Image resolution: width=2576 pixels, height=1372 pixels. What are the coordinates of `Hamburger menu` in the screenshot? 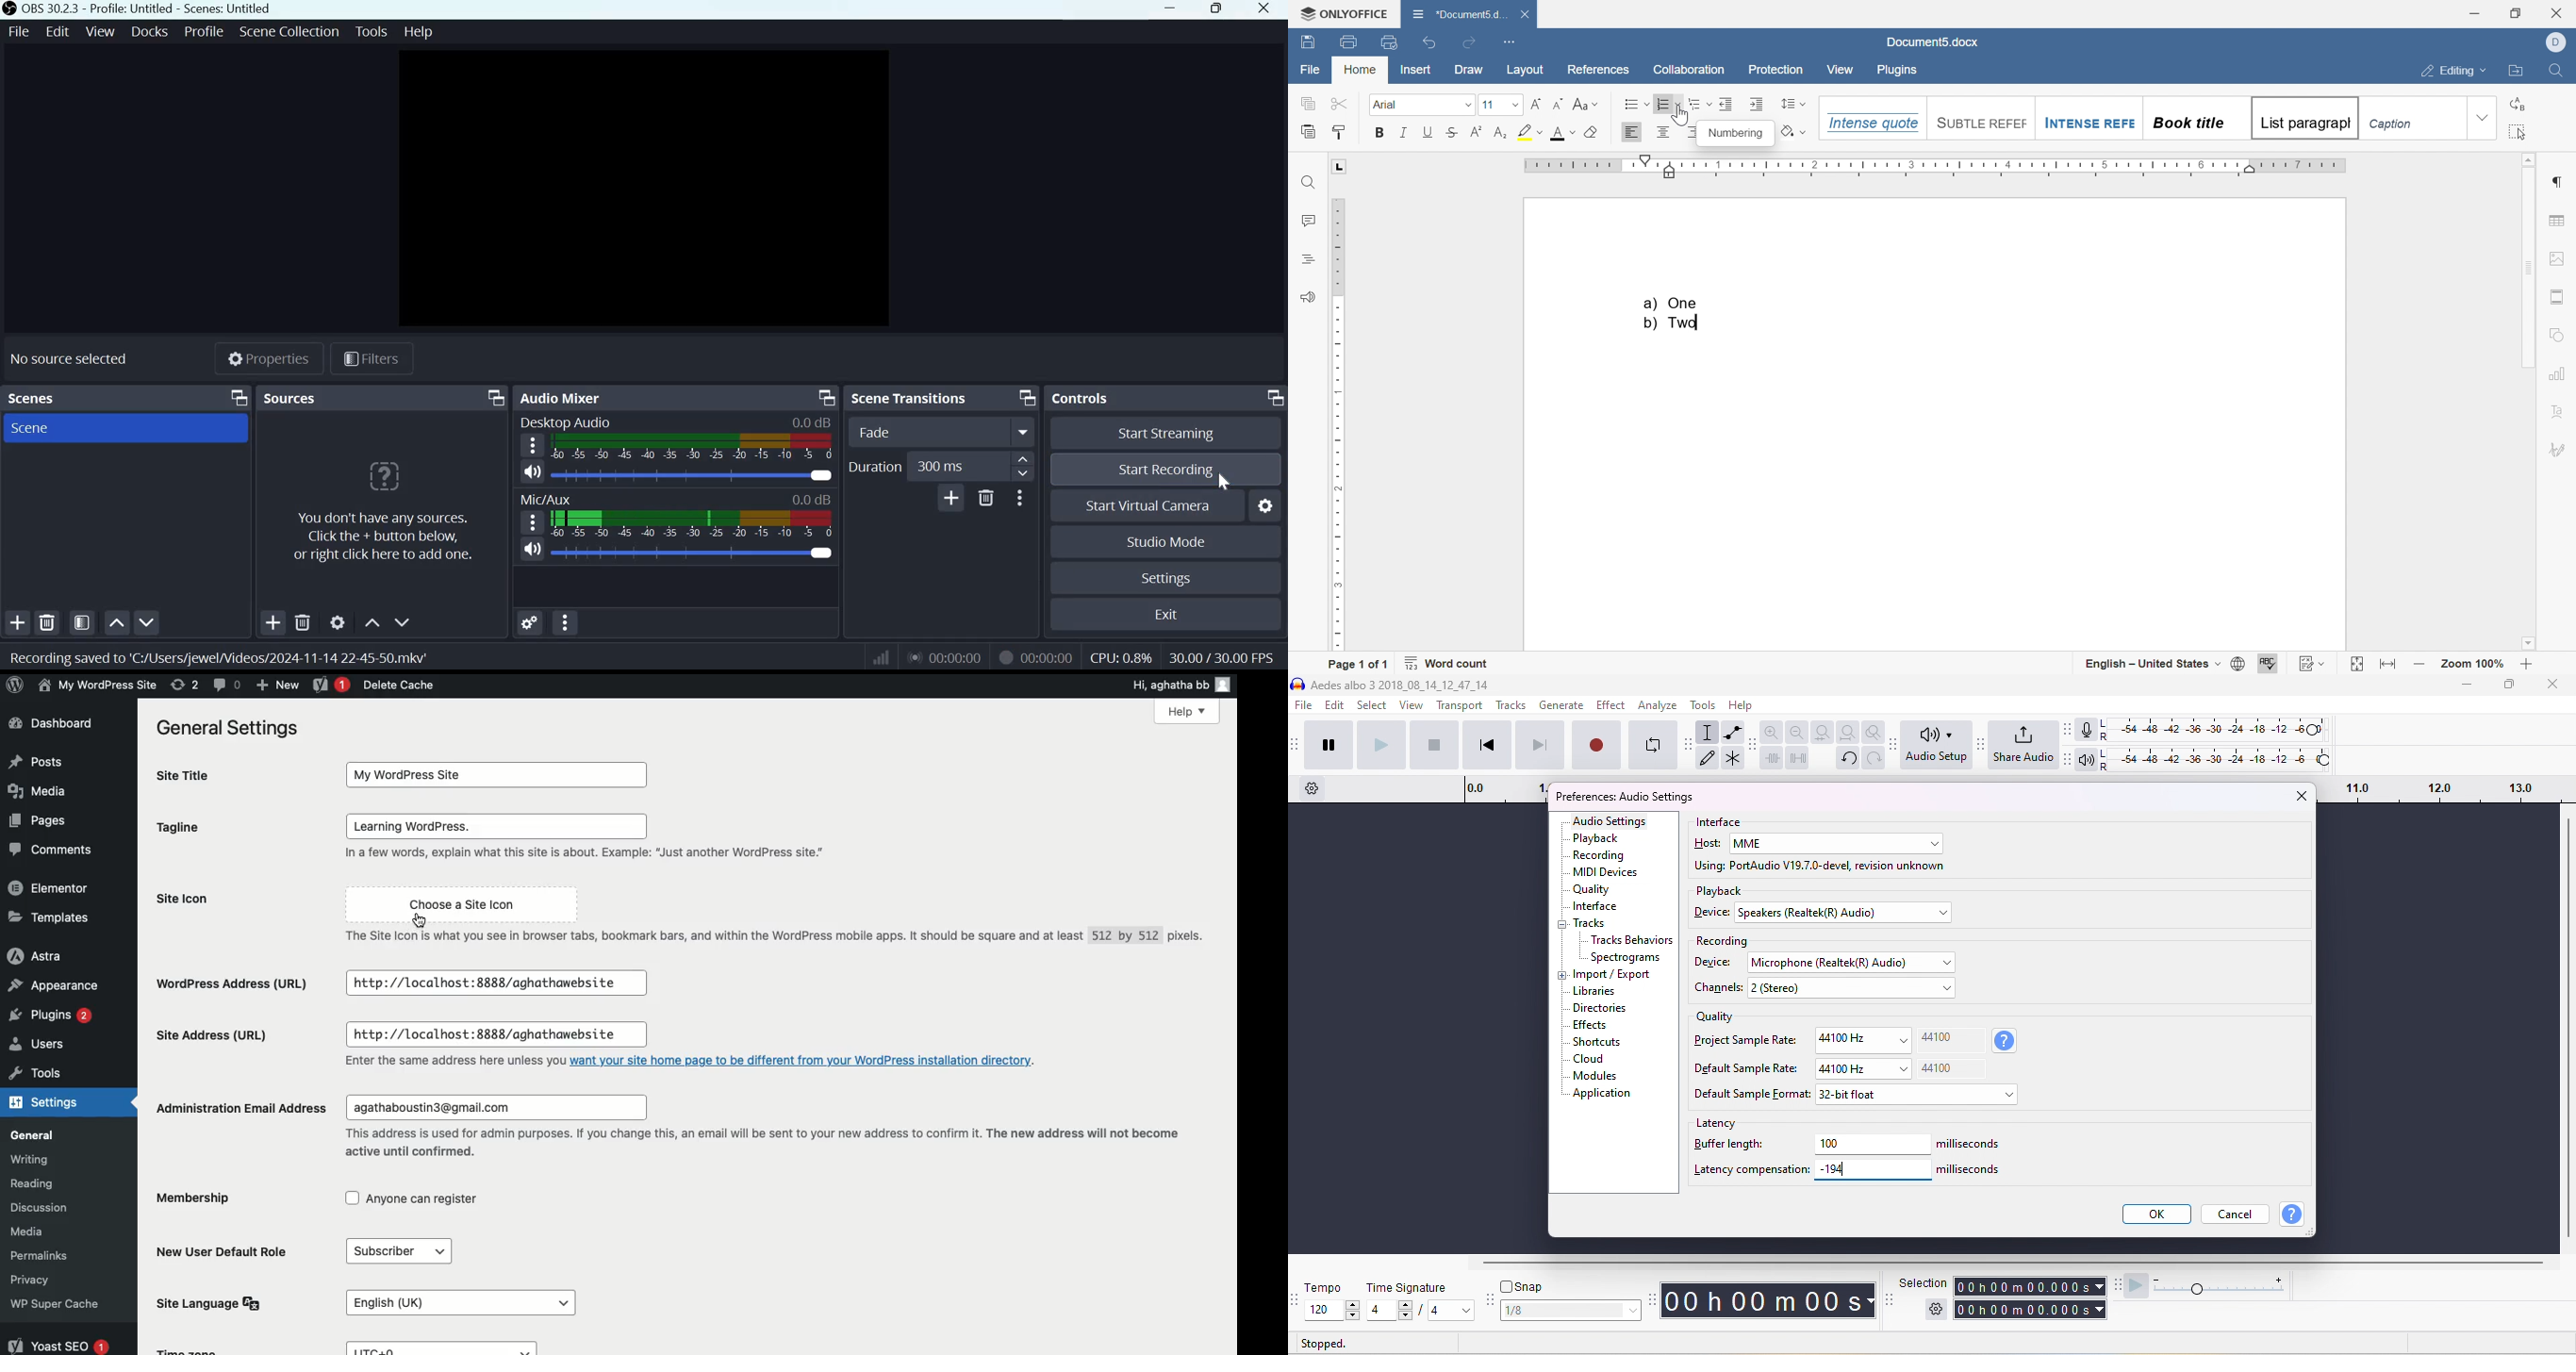 It's located at (534, 445).